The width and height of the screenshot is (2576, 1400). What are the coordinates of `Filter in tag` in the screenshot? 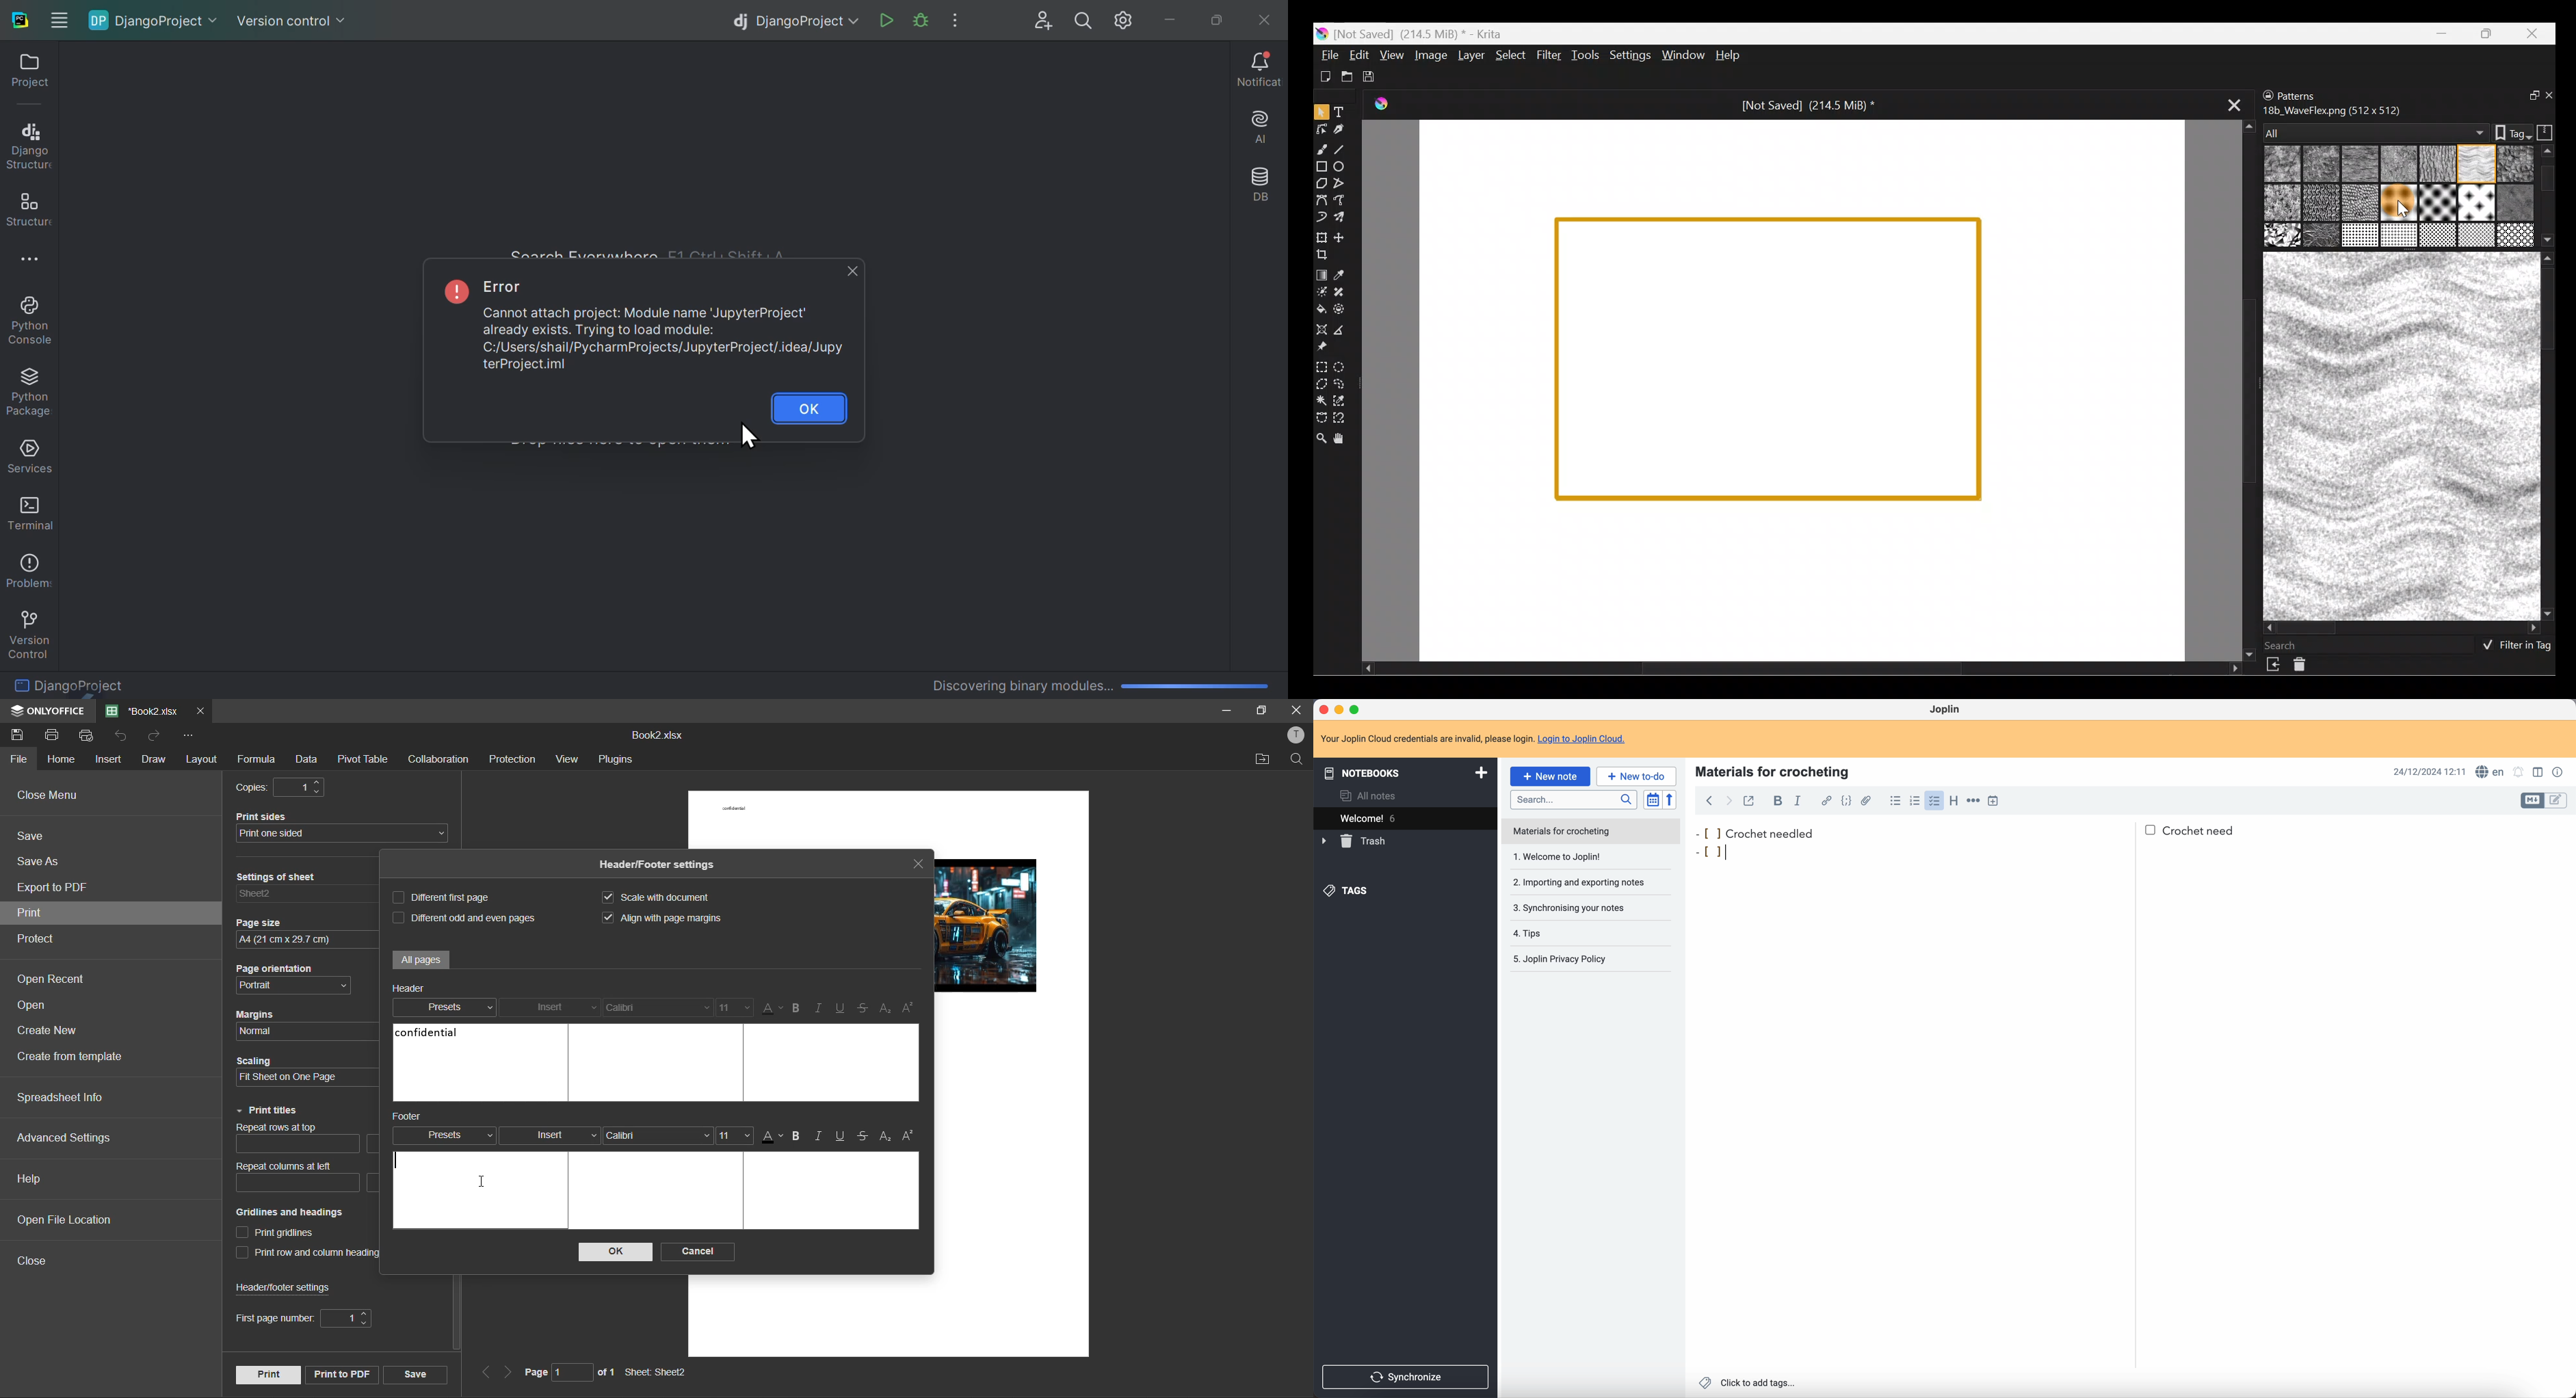 It's located at (2514, 647).